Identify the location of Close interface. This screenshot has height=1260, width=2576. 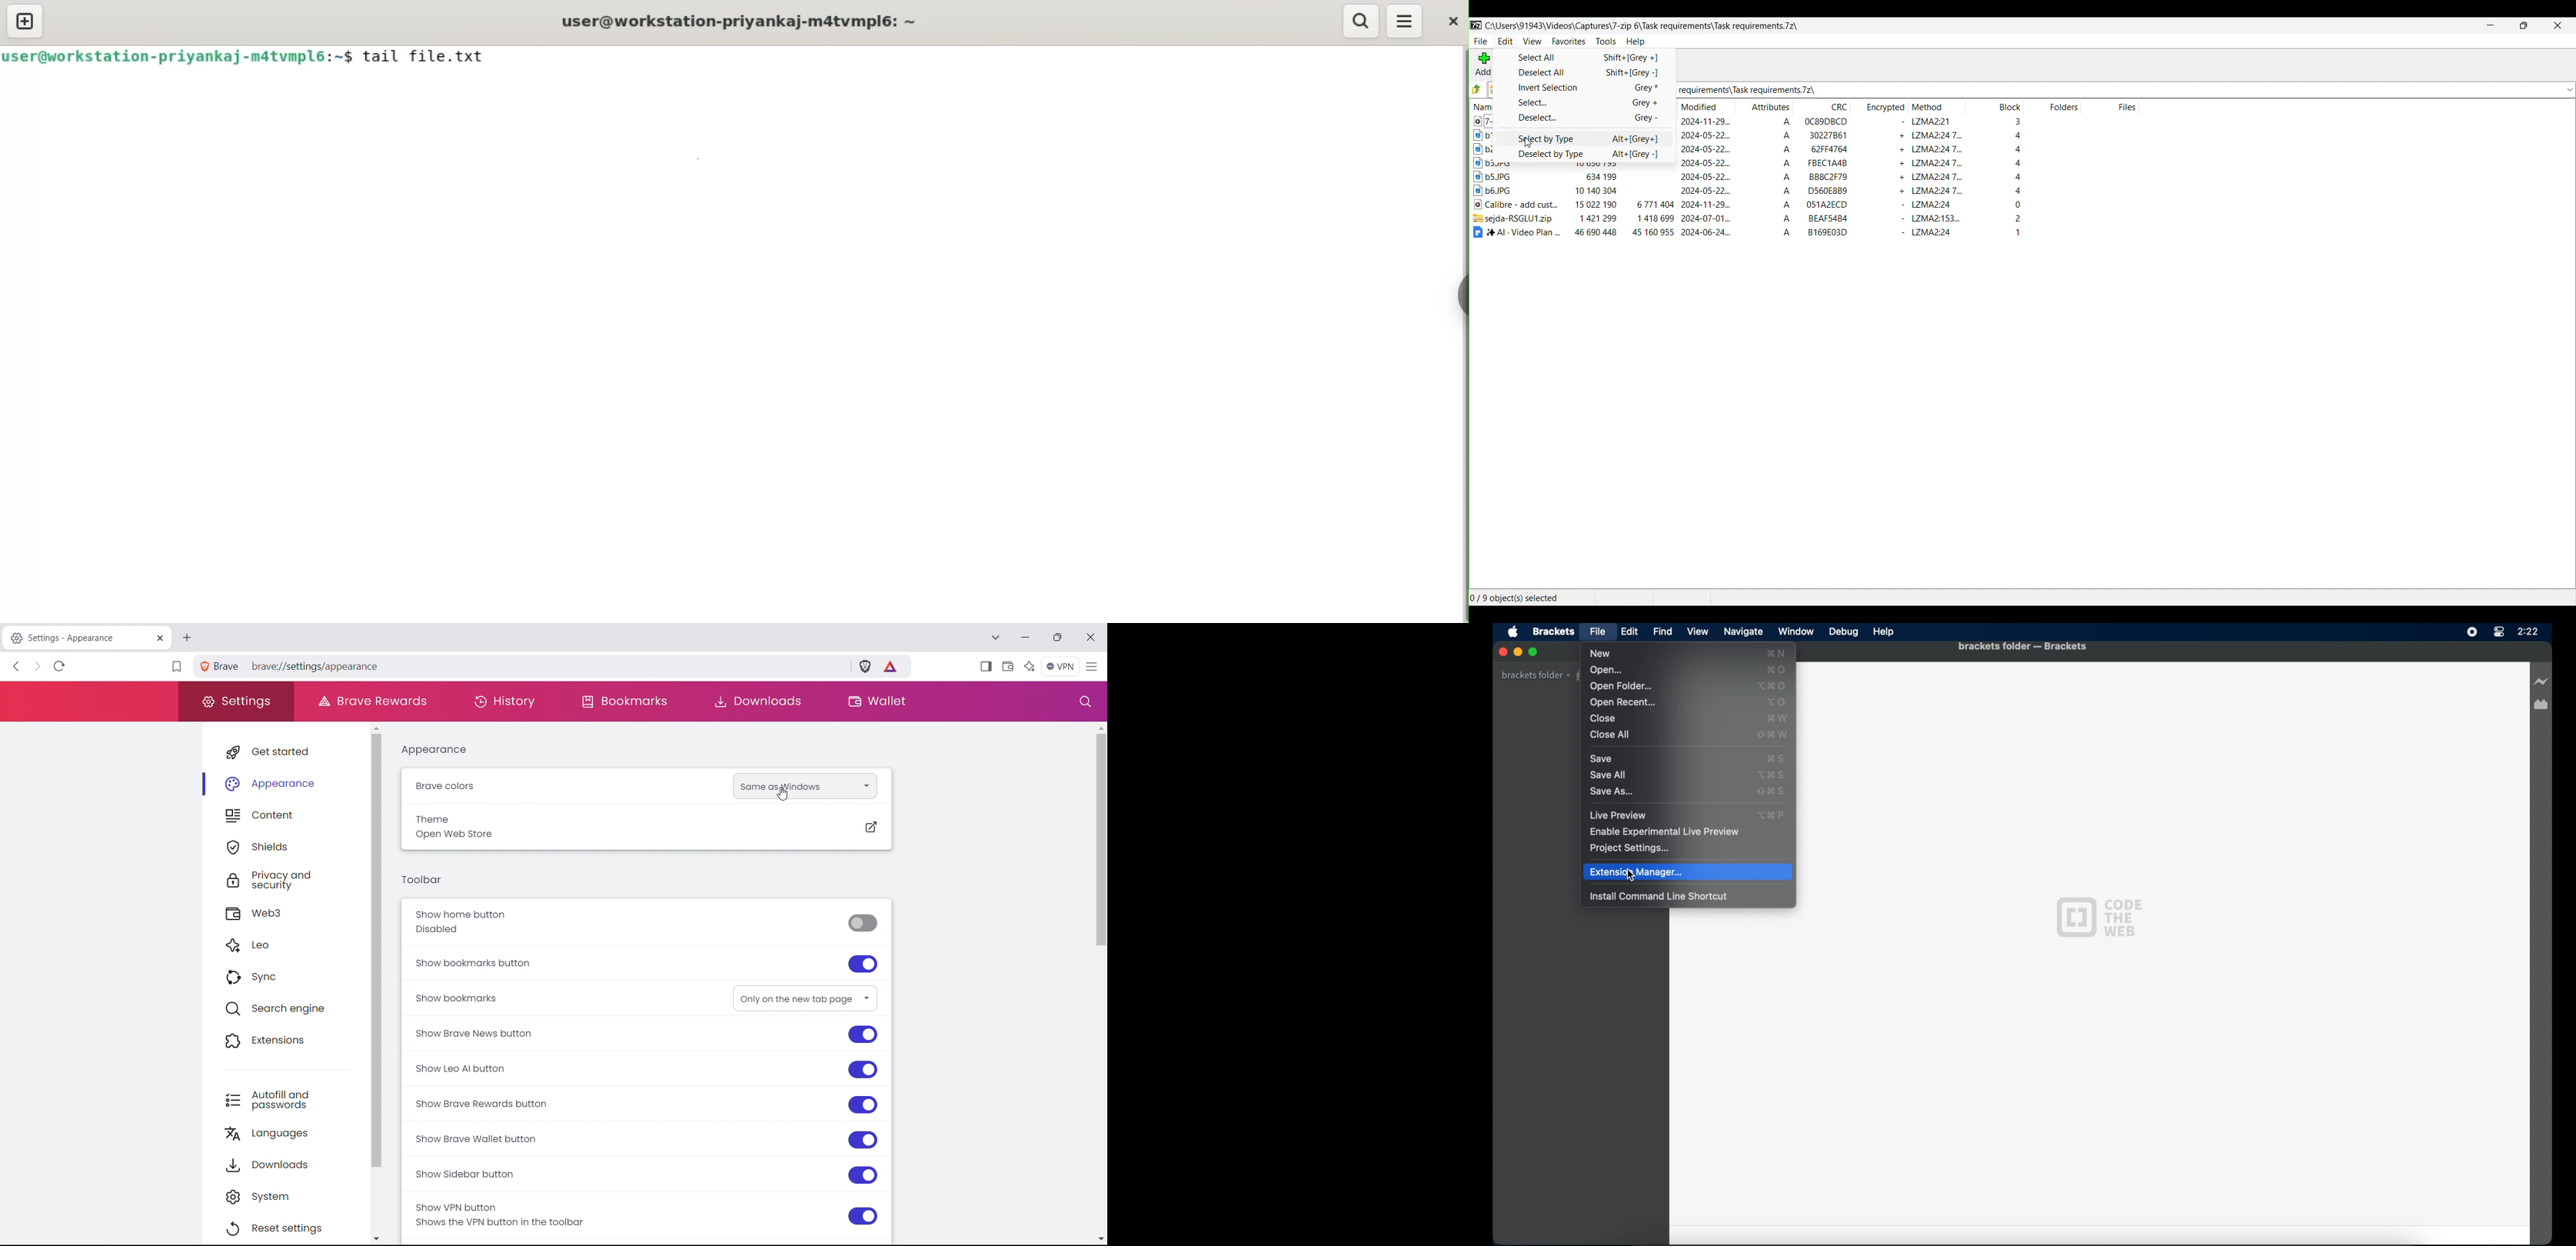
(2558, 25).